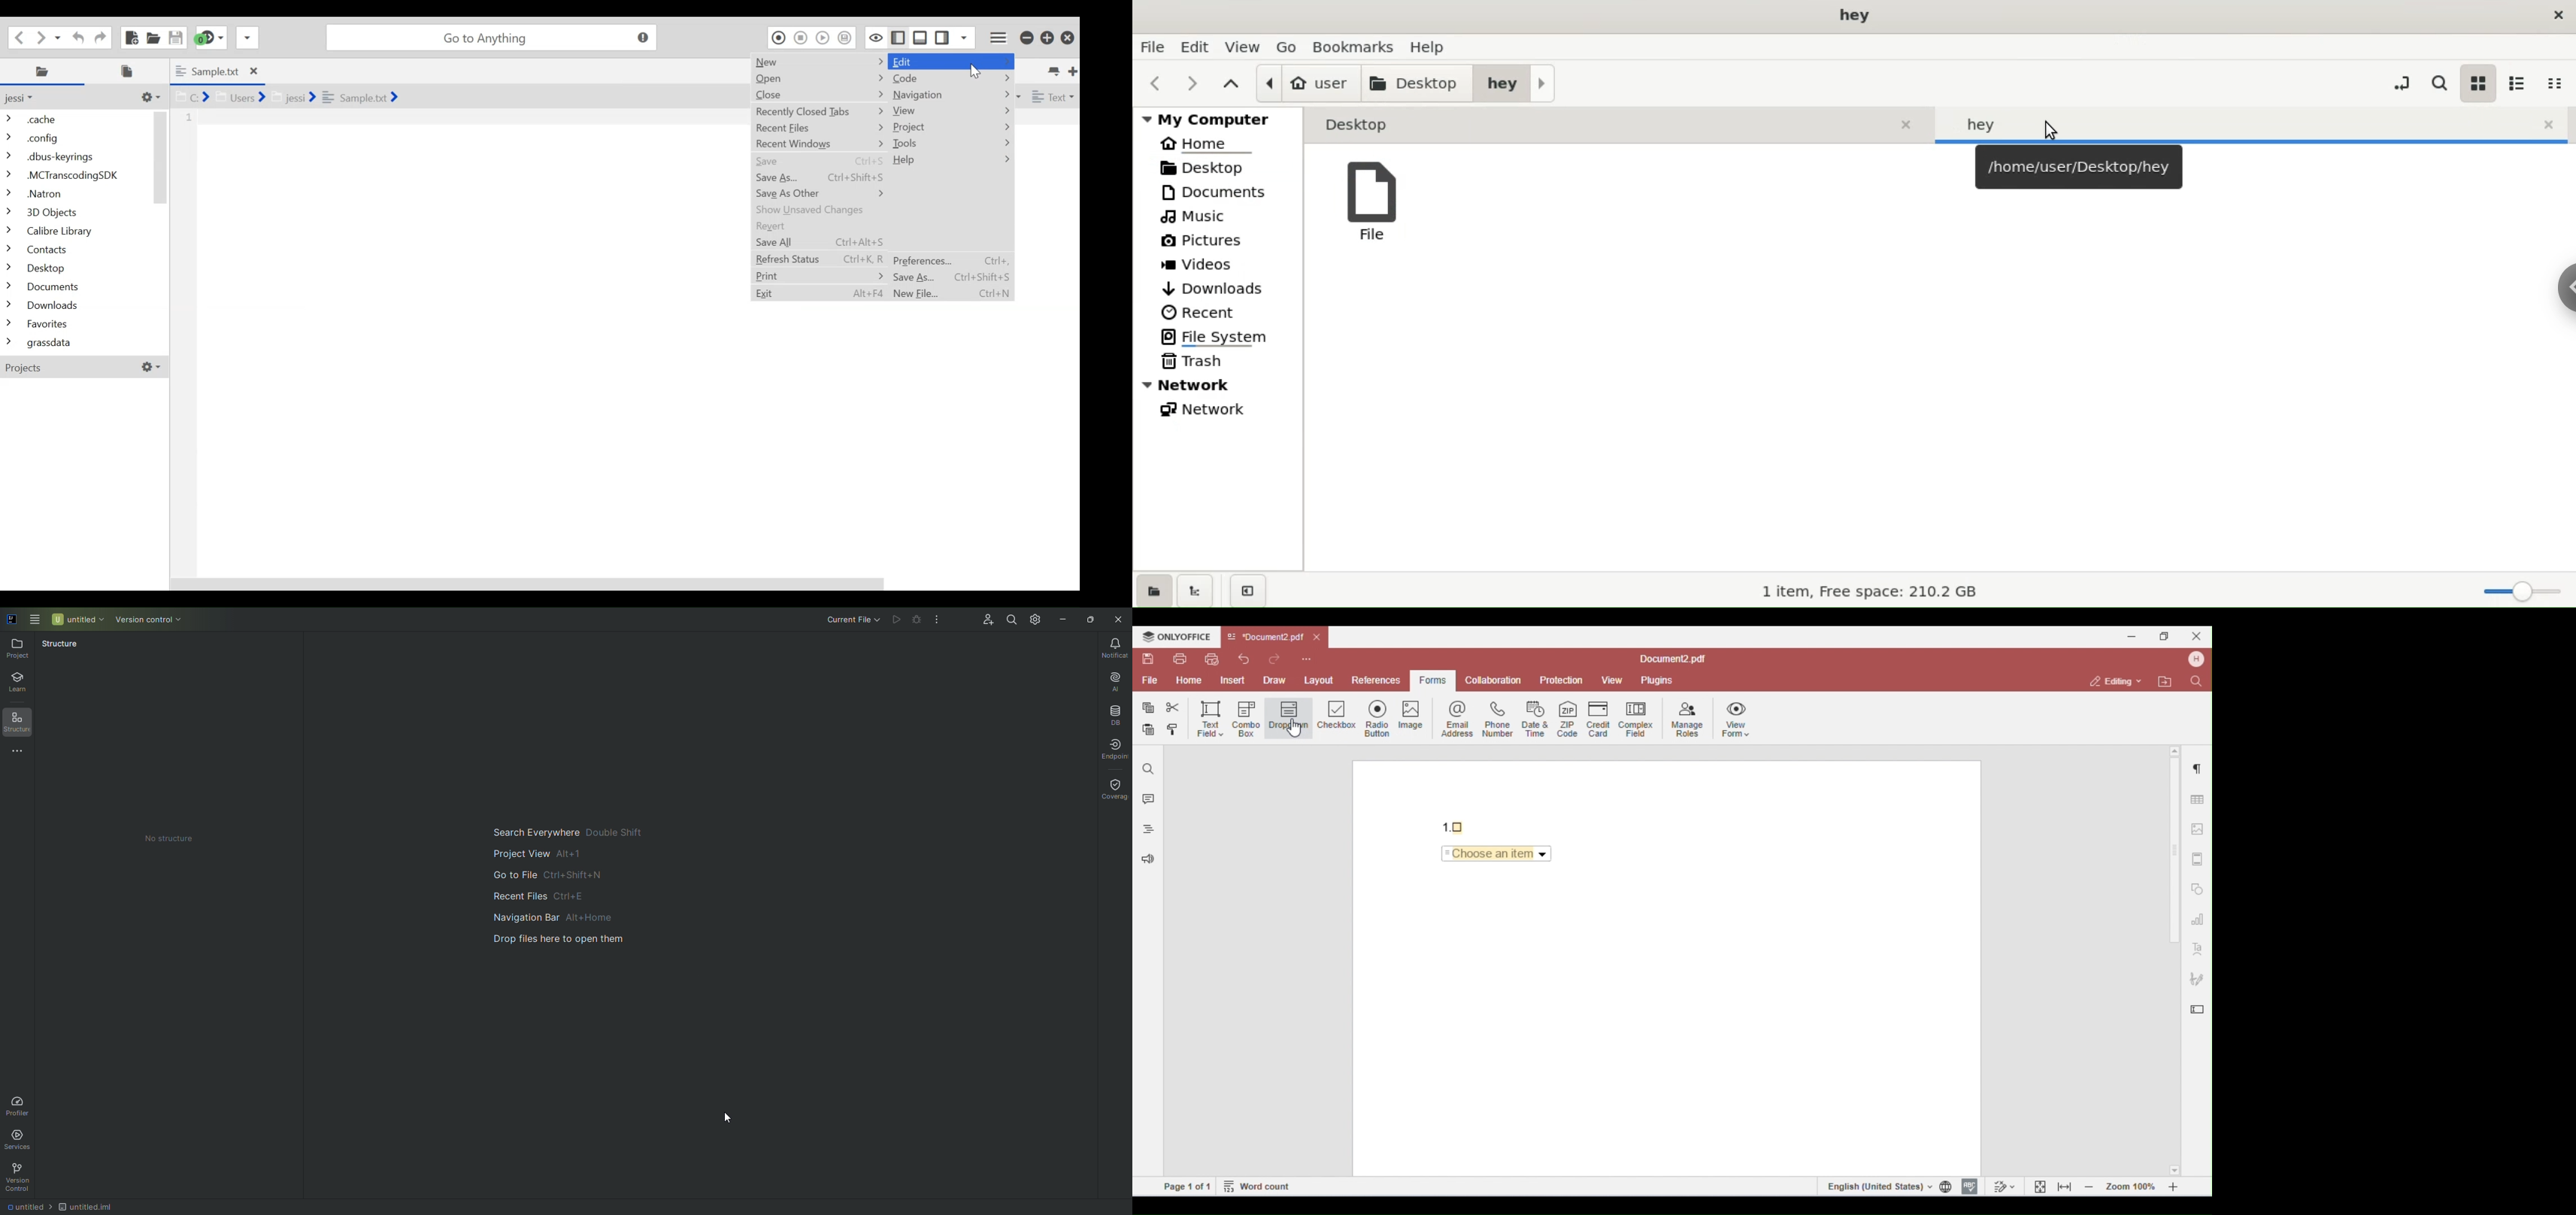 The height and width of the screenshot is (1232, 2576). What do you see at coordinates (1068, 38) in the screenshot?
I see `Close` at bounding box center [1068, 38].